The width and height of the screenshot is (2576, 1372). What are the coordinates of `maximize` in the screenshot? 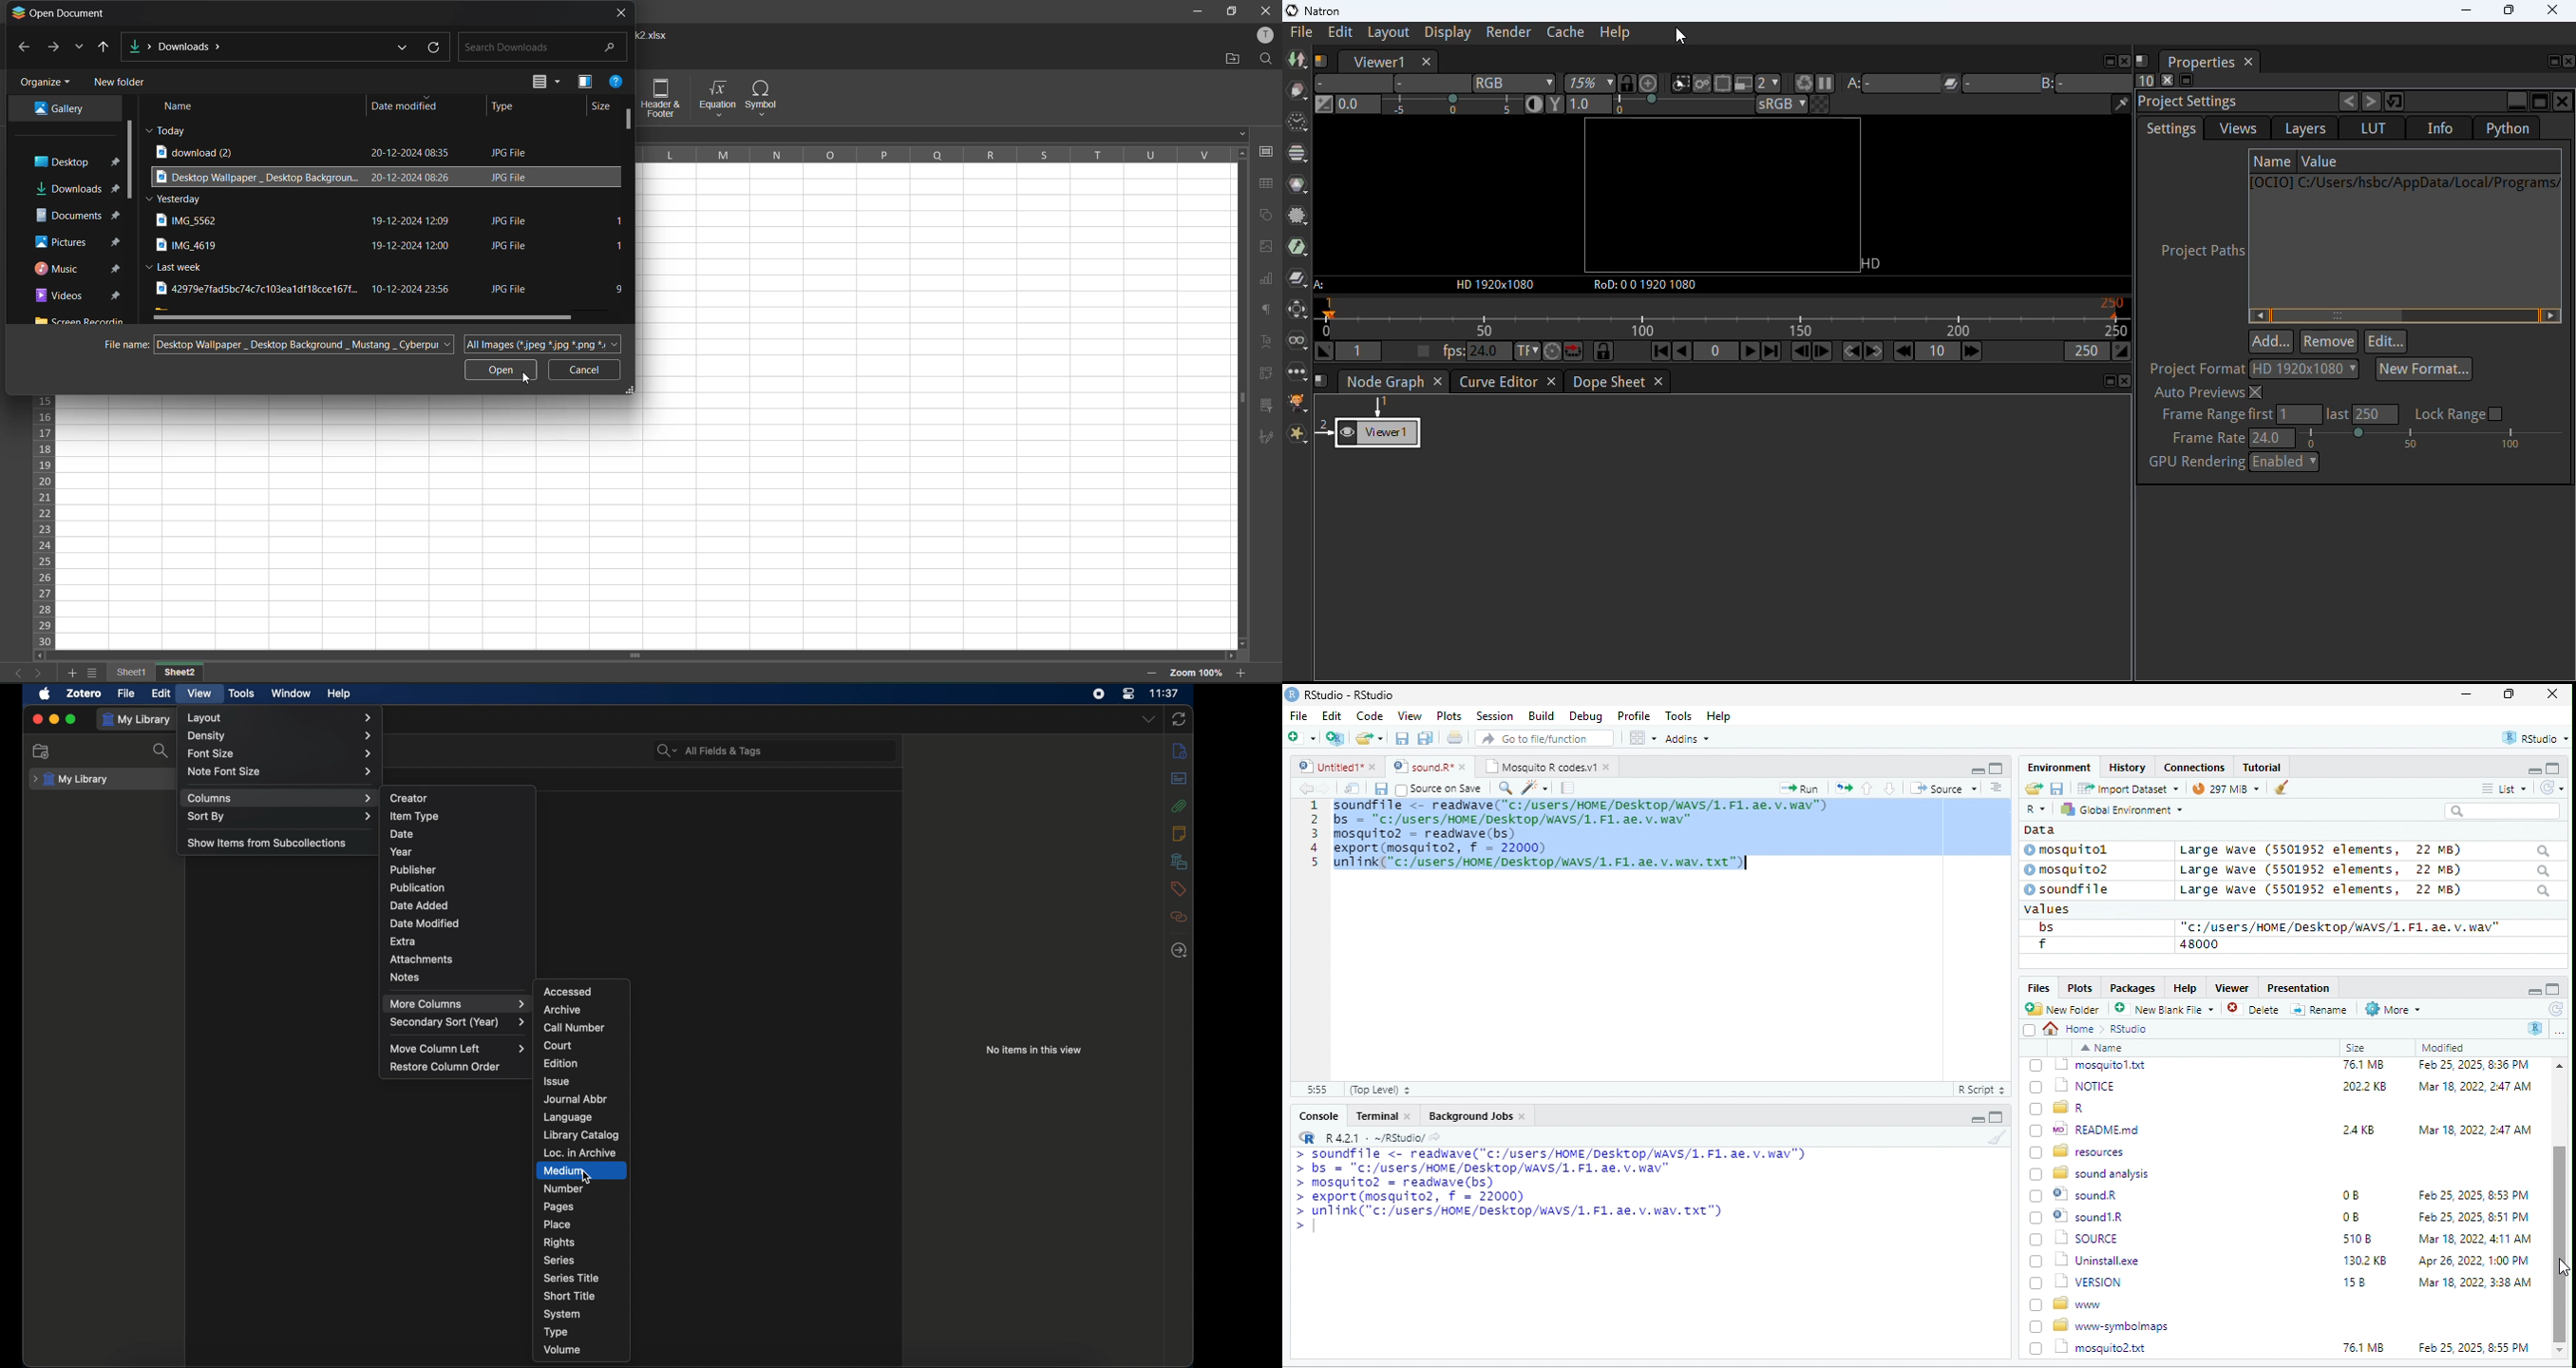 It's located at (2555, 767).